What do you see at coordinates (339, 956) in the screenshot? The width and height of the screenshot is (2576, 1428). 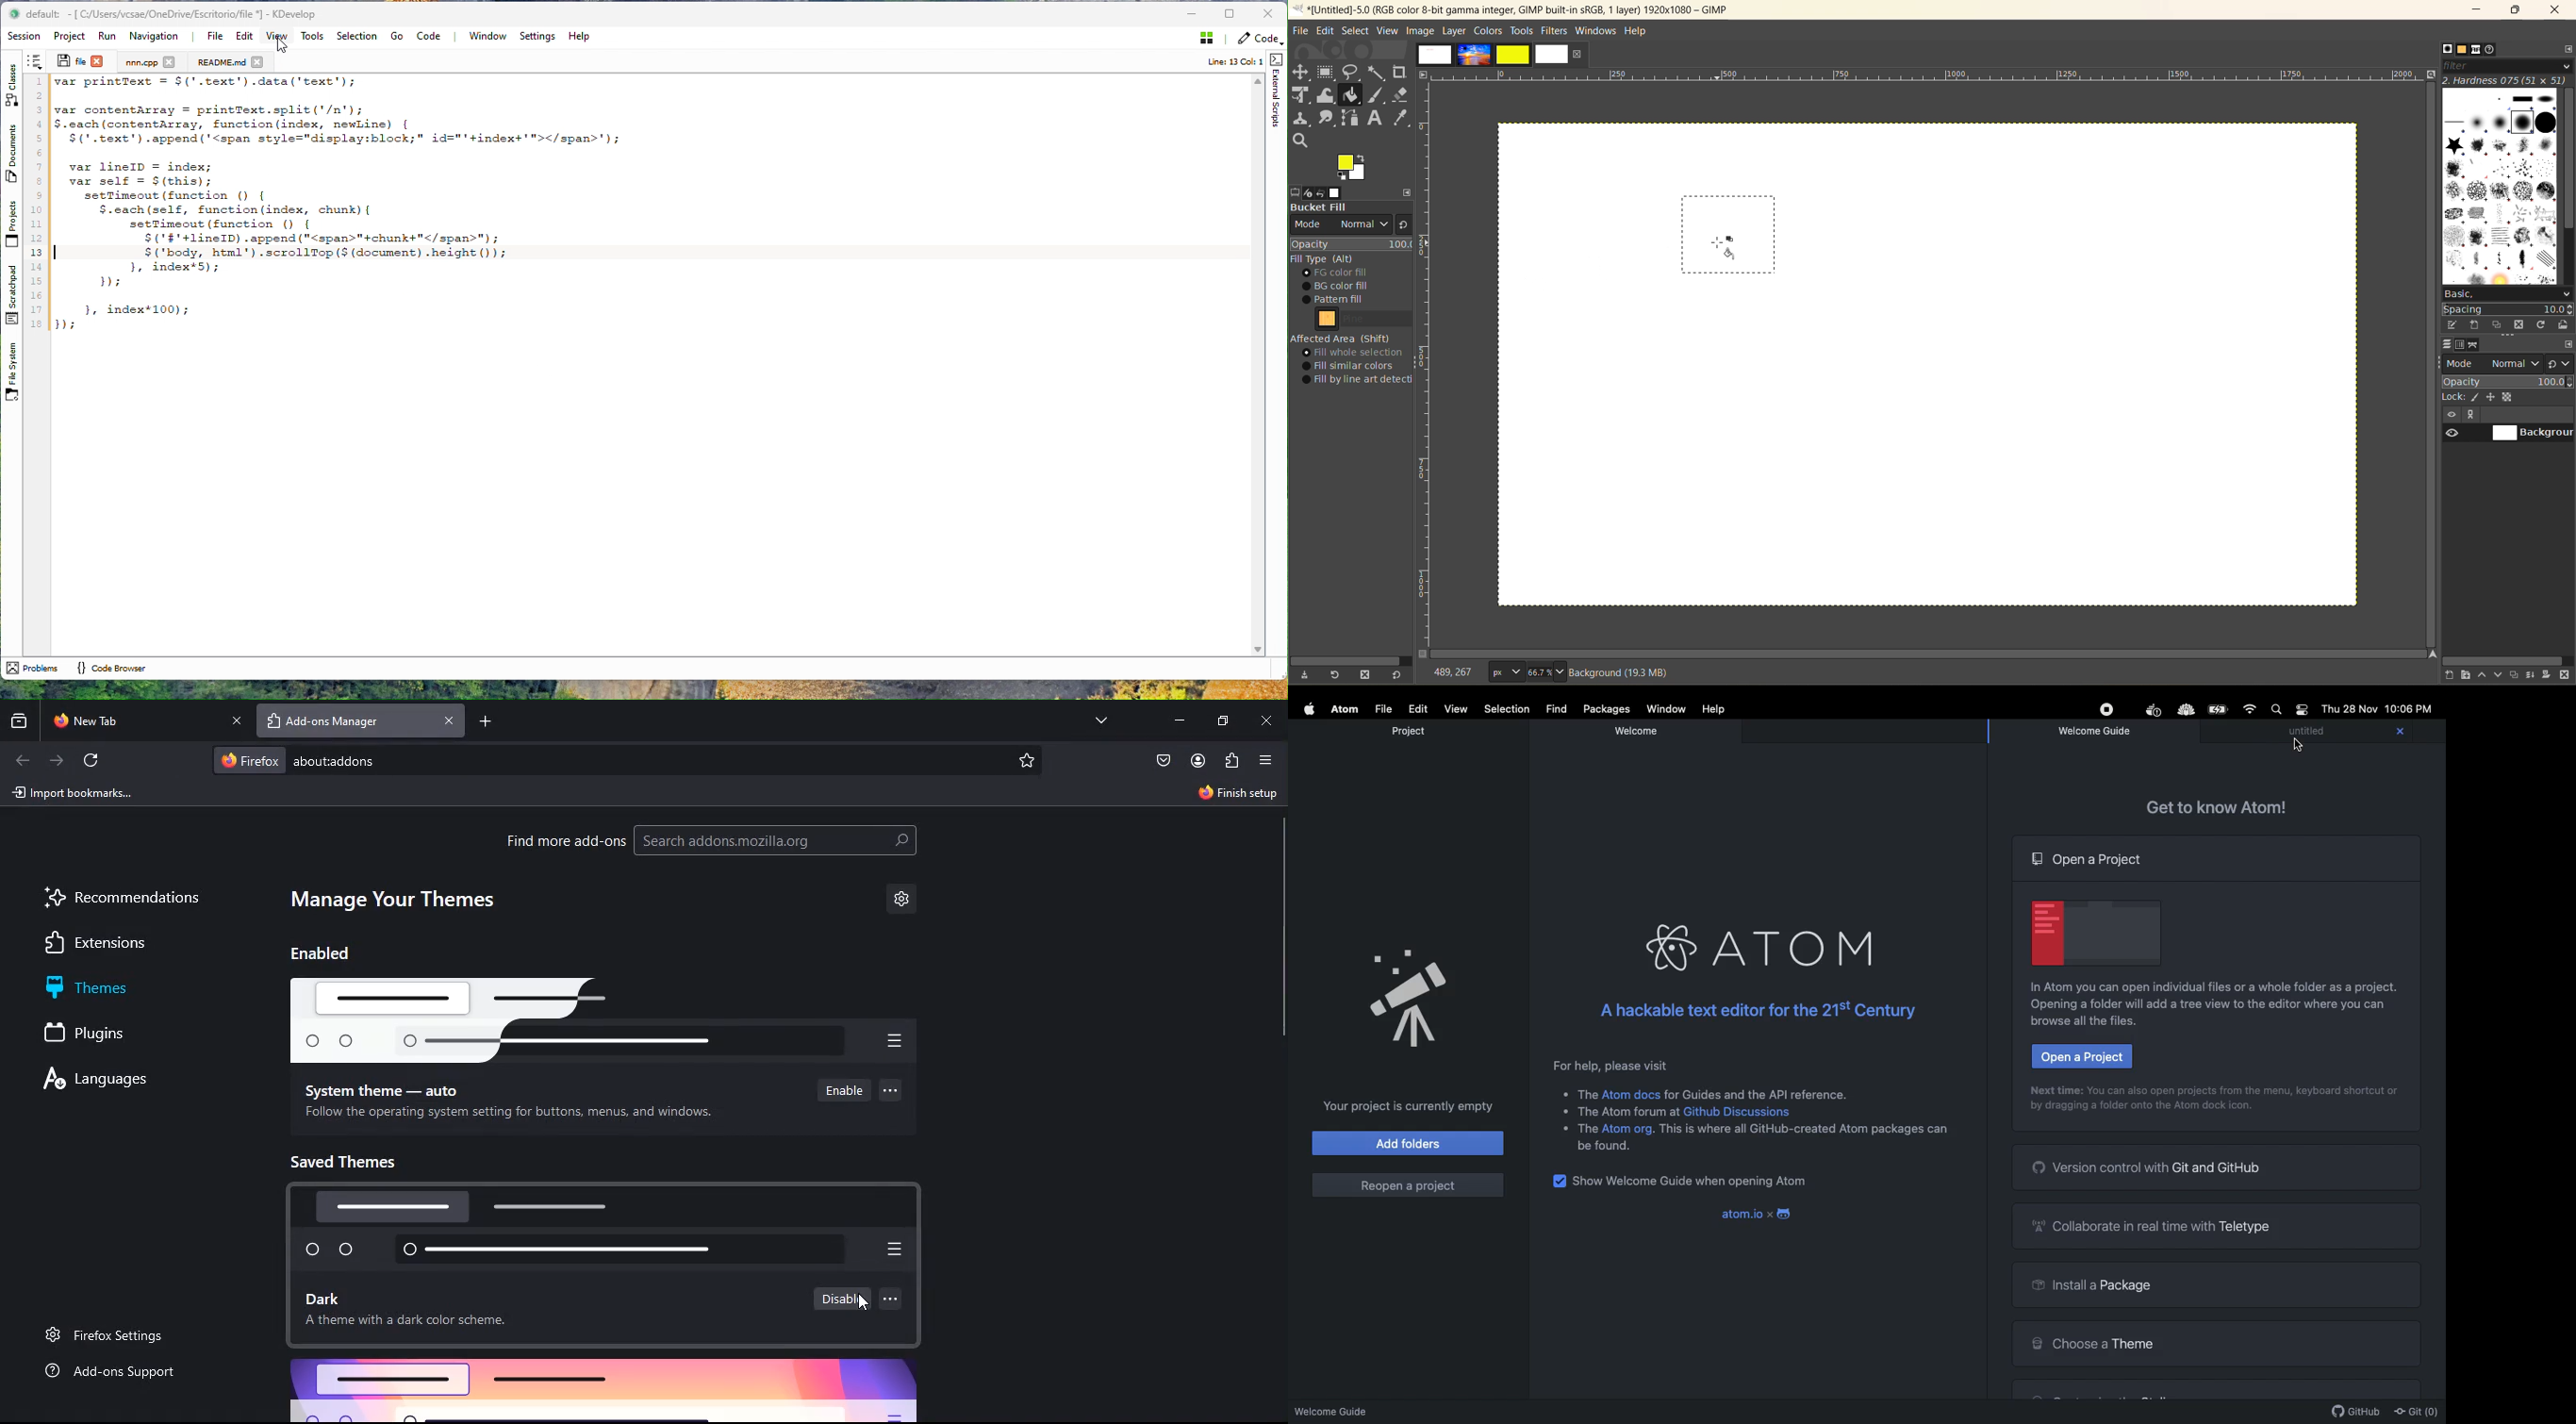 I see `enabled` at bounding box center [339, 956].